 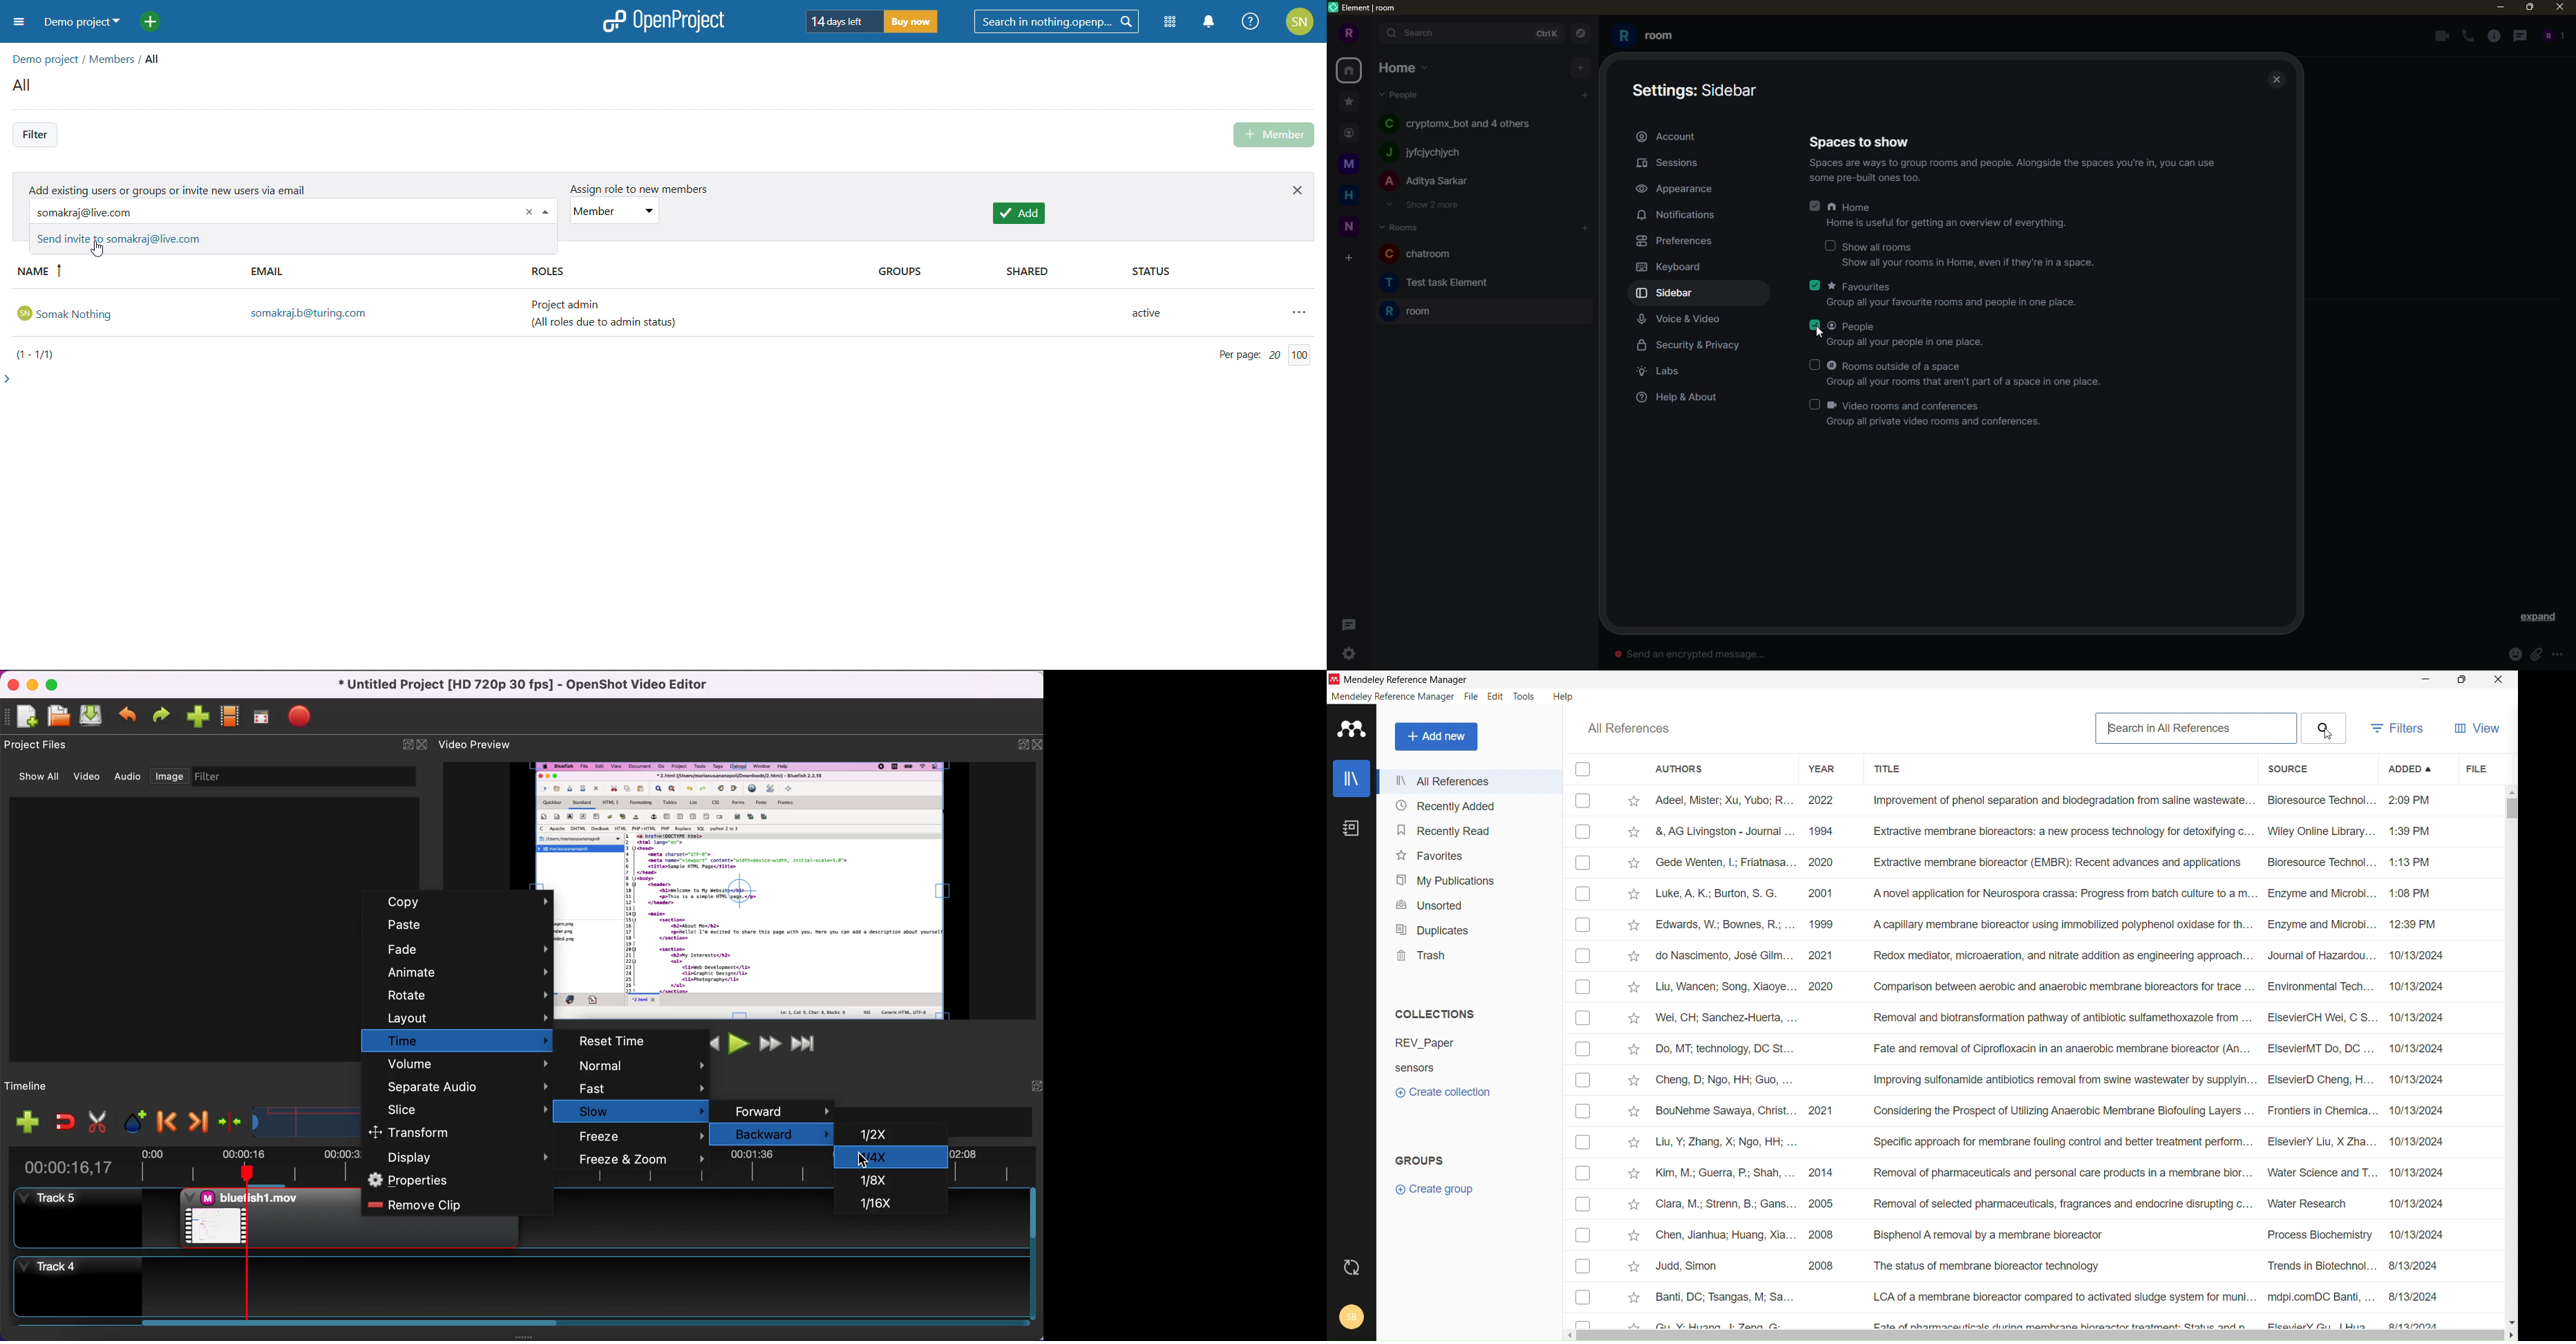 What do you see at coordinates (1585, 228) in the screenshot?
I see `add` at bounding box center [1585, 228].